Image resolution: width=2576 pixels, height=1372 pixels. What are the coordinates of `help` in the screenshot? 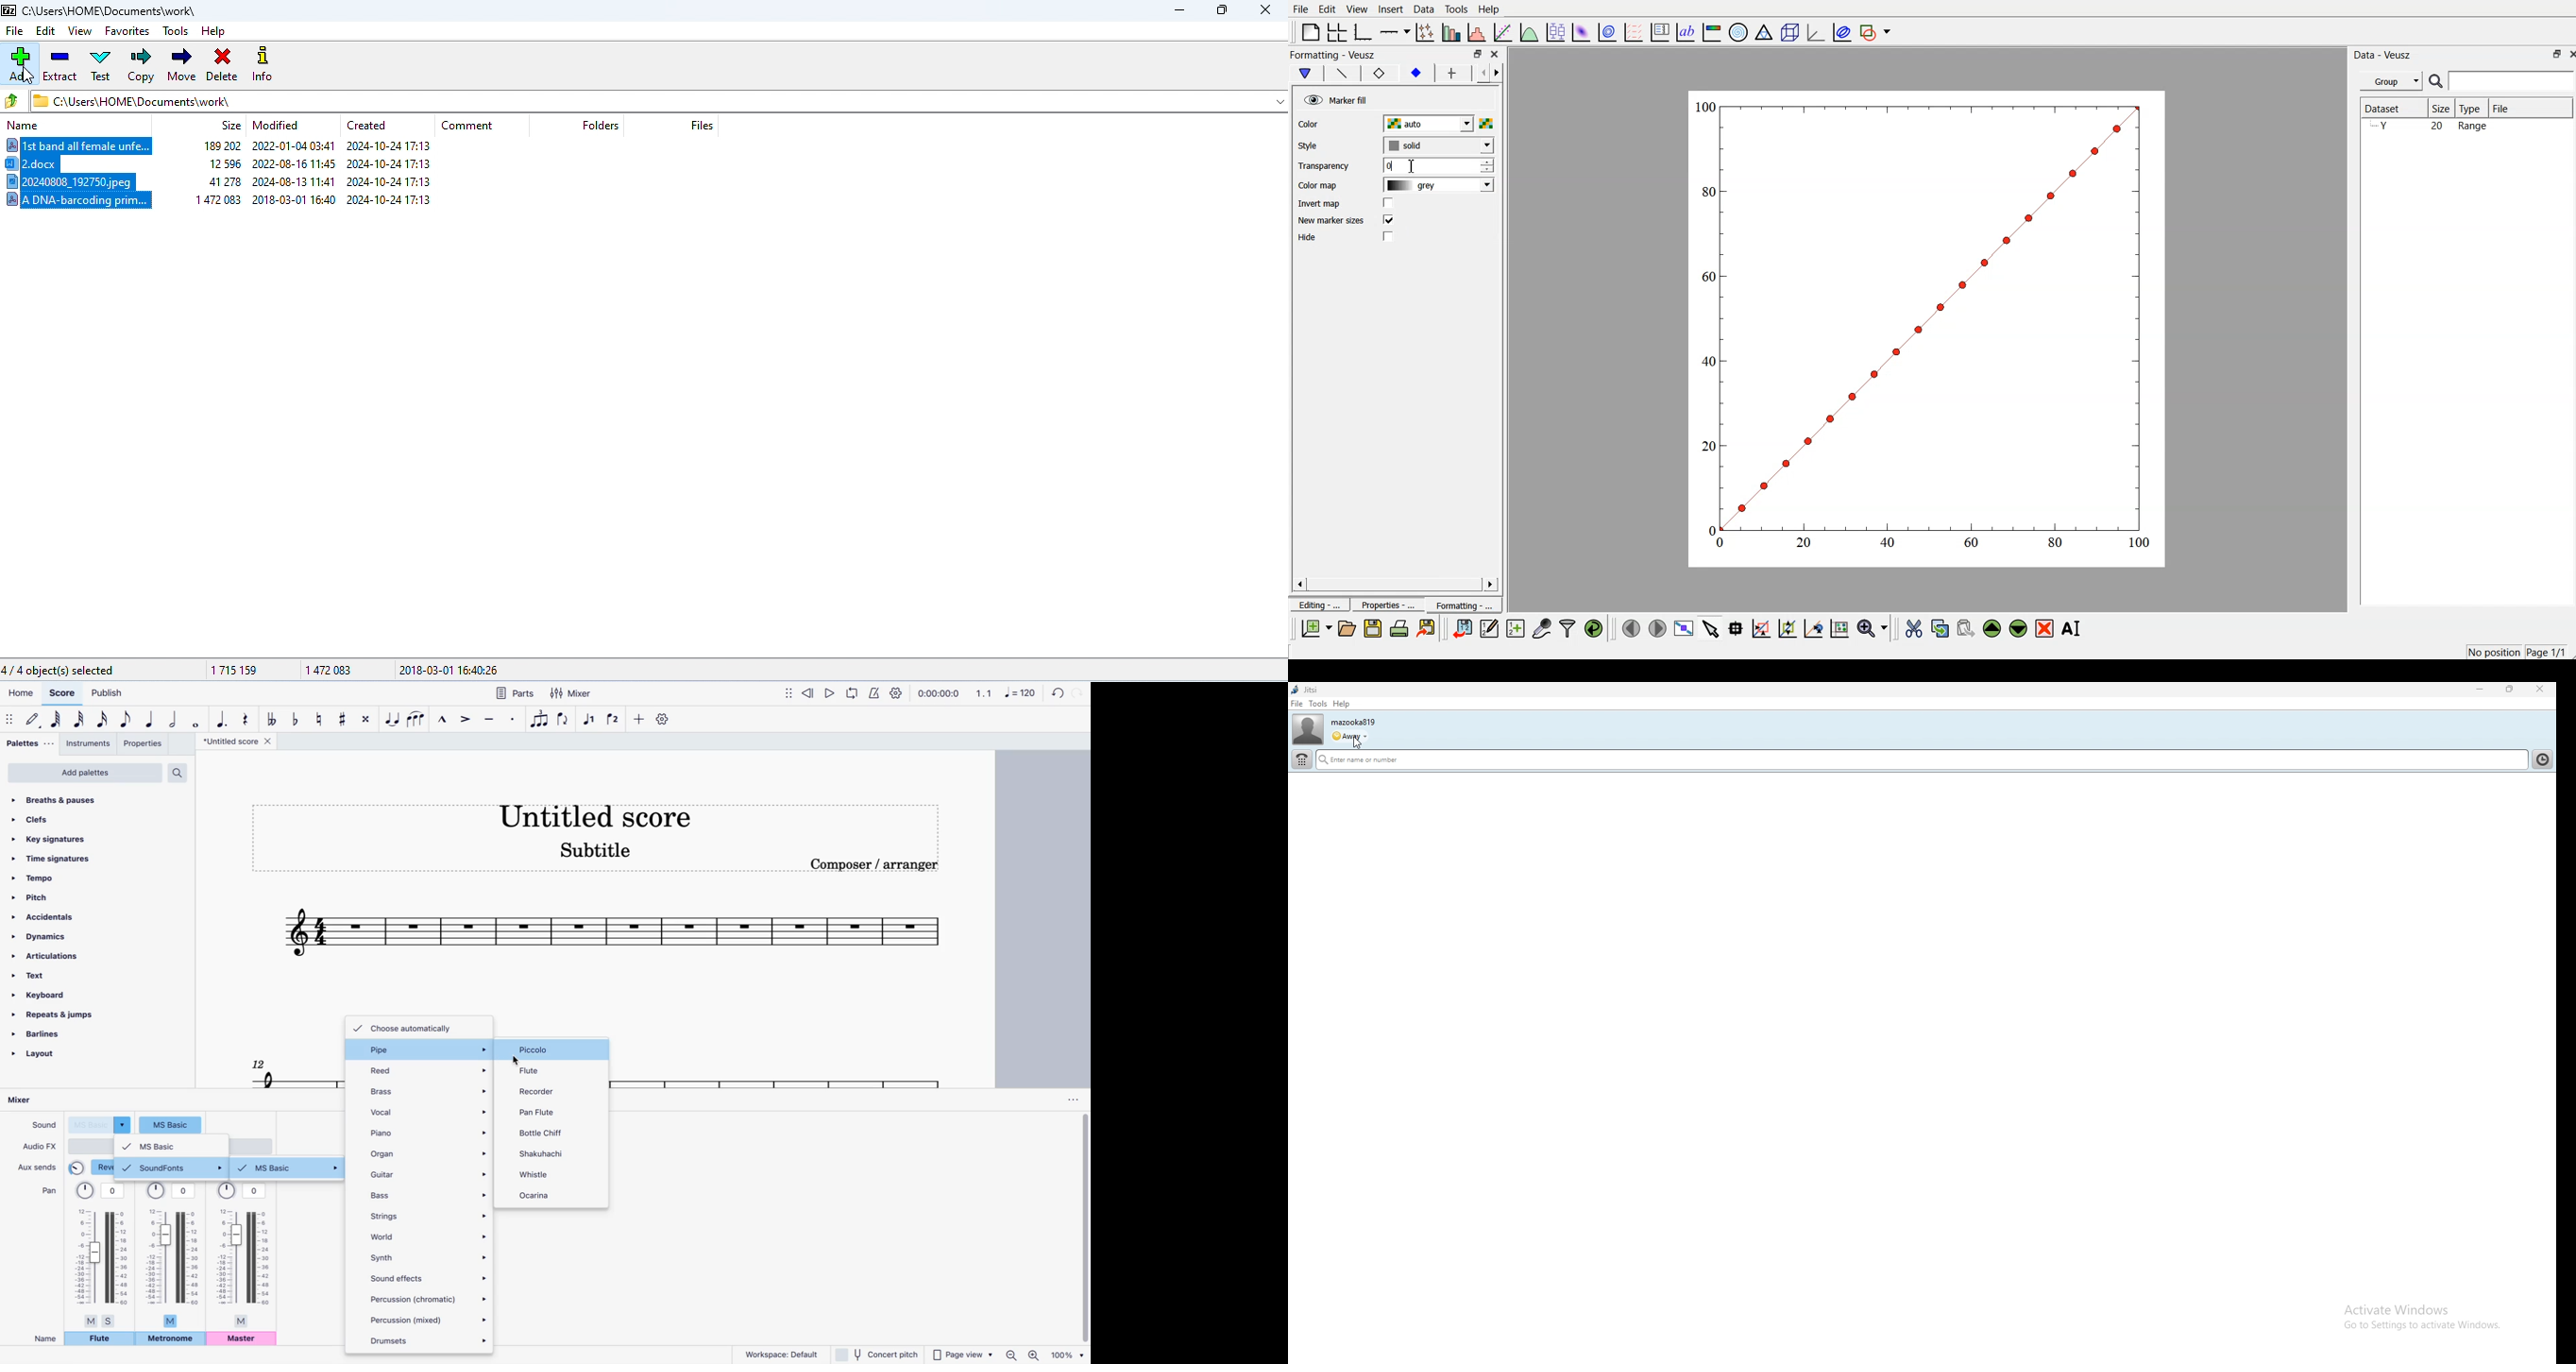 It's located at (213, 32).